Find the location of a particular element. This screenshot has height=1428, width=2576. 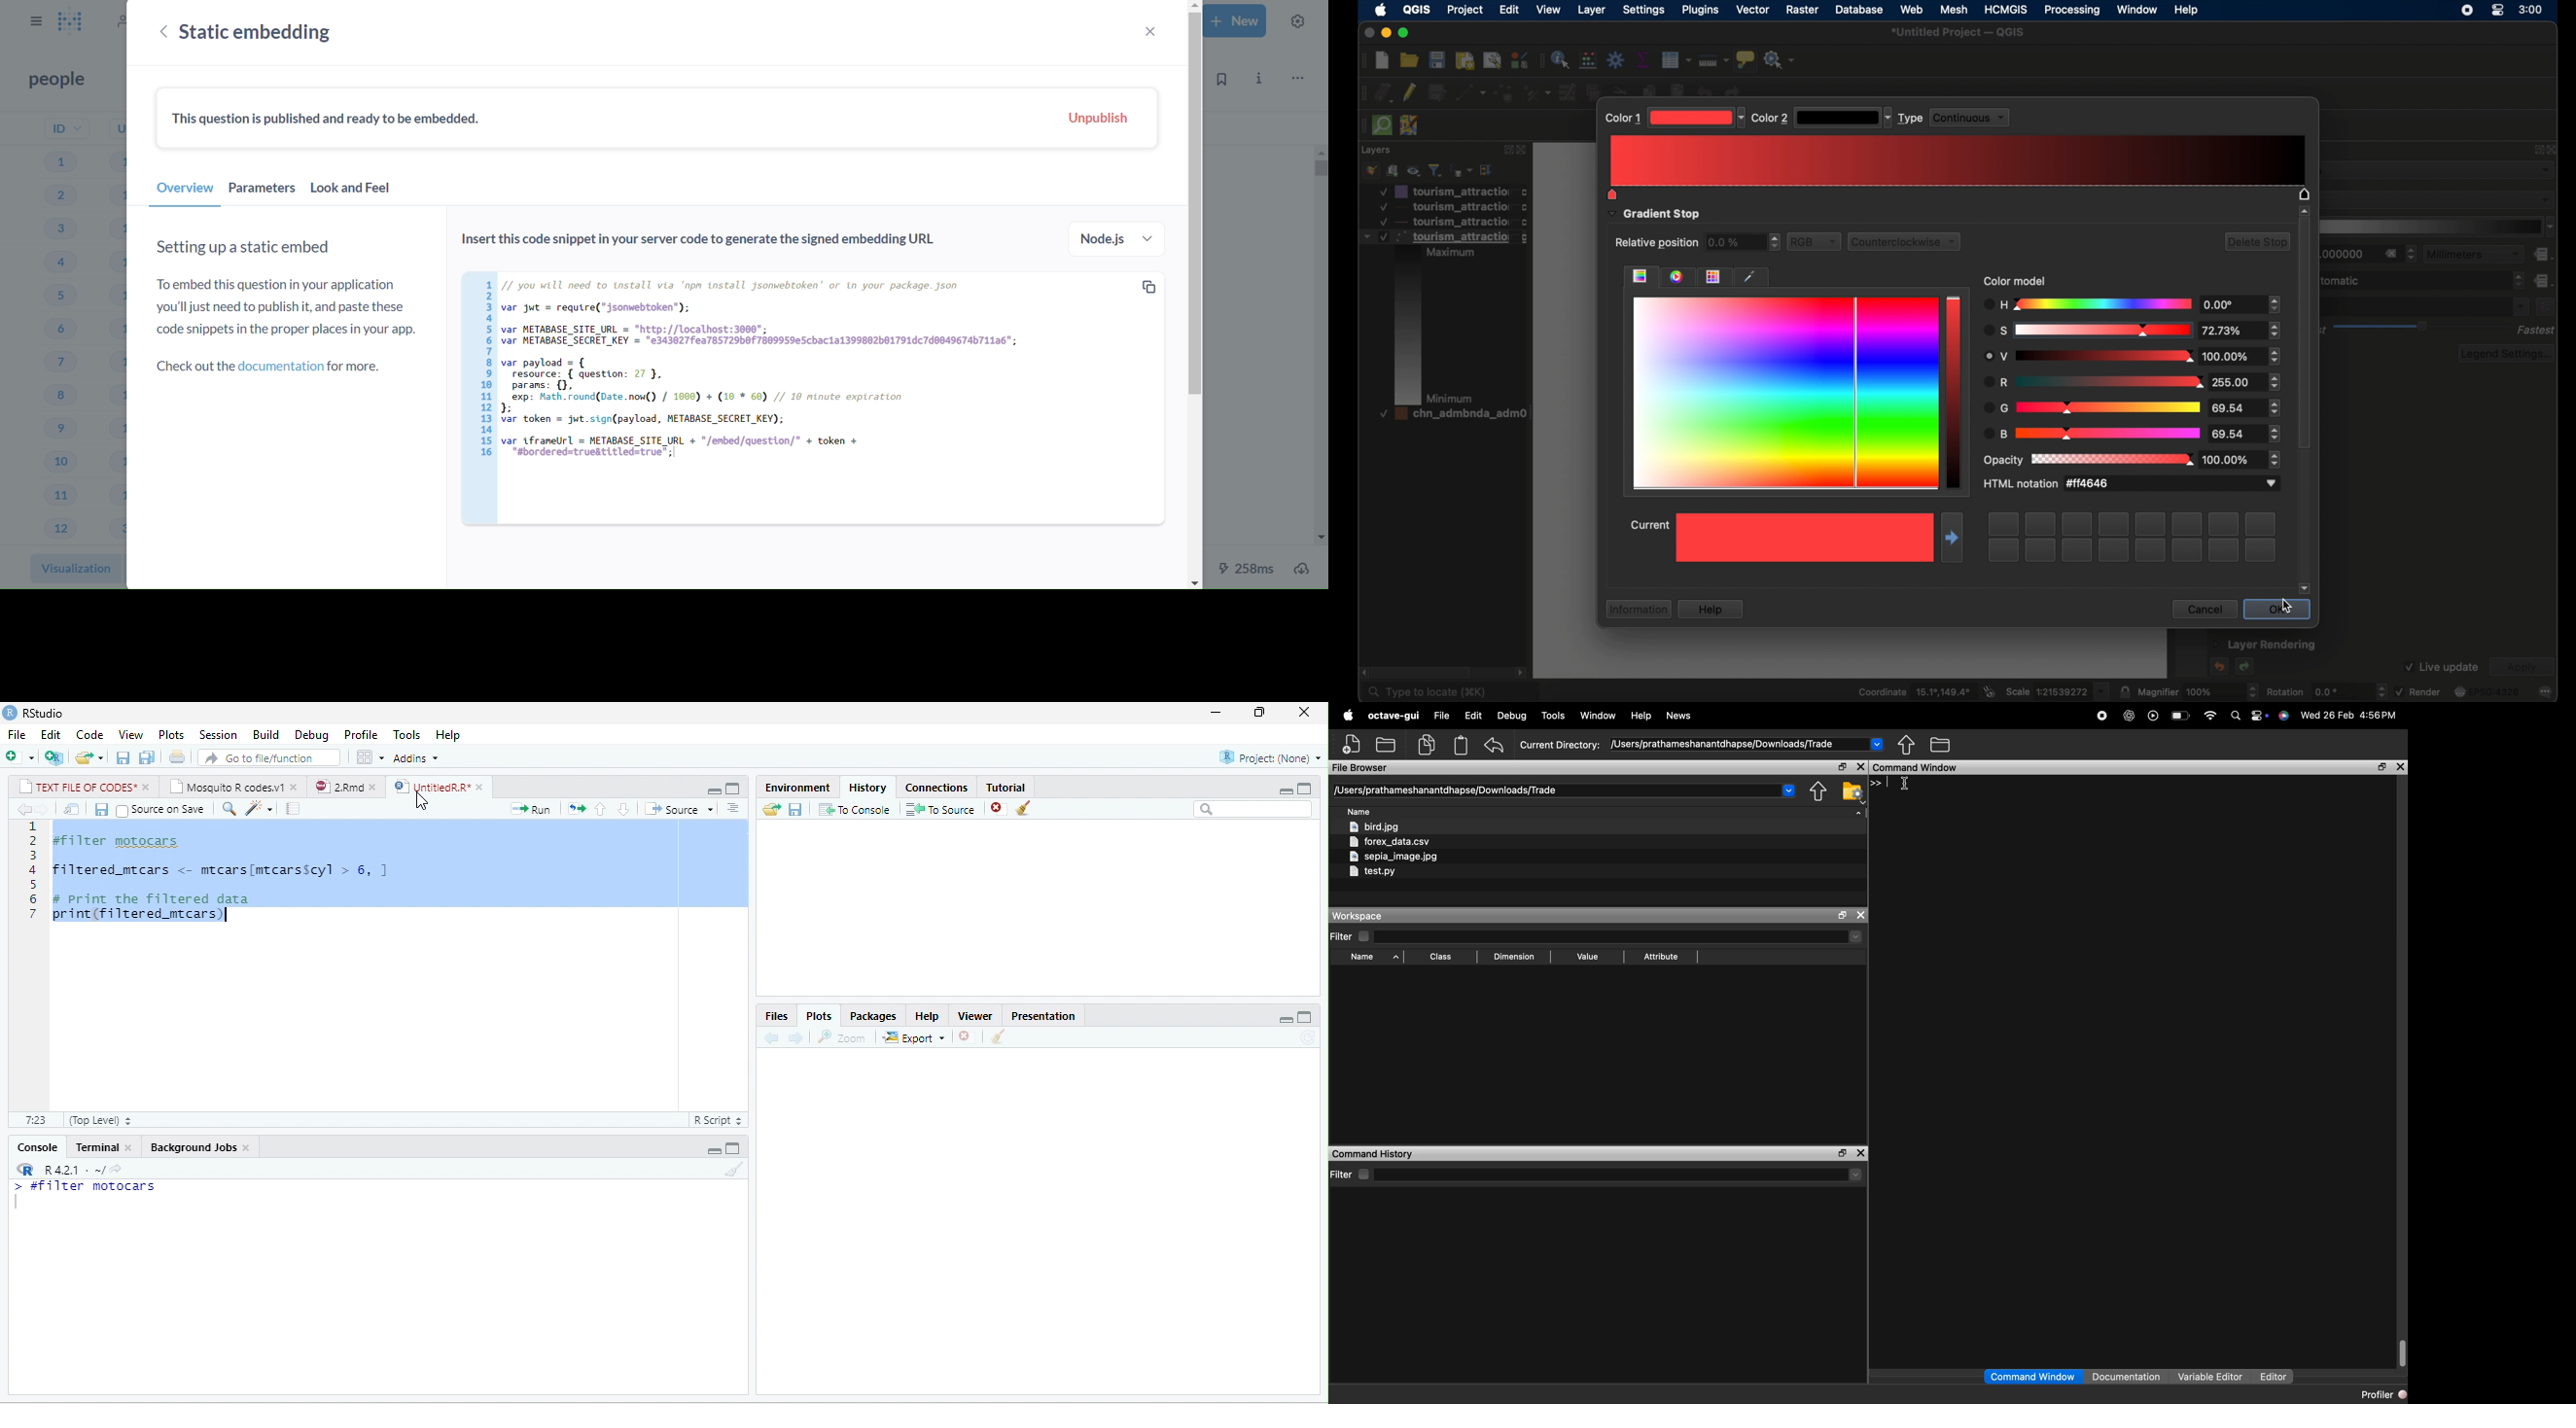

Tools is located at coordinates (1553, 715).